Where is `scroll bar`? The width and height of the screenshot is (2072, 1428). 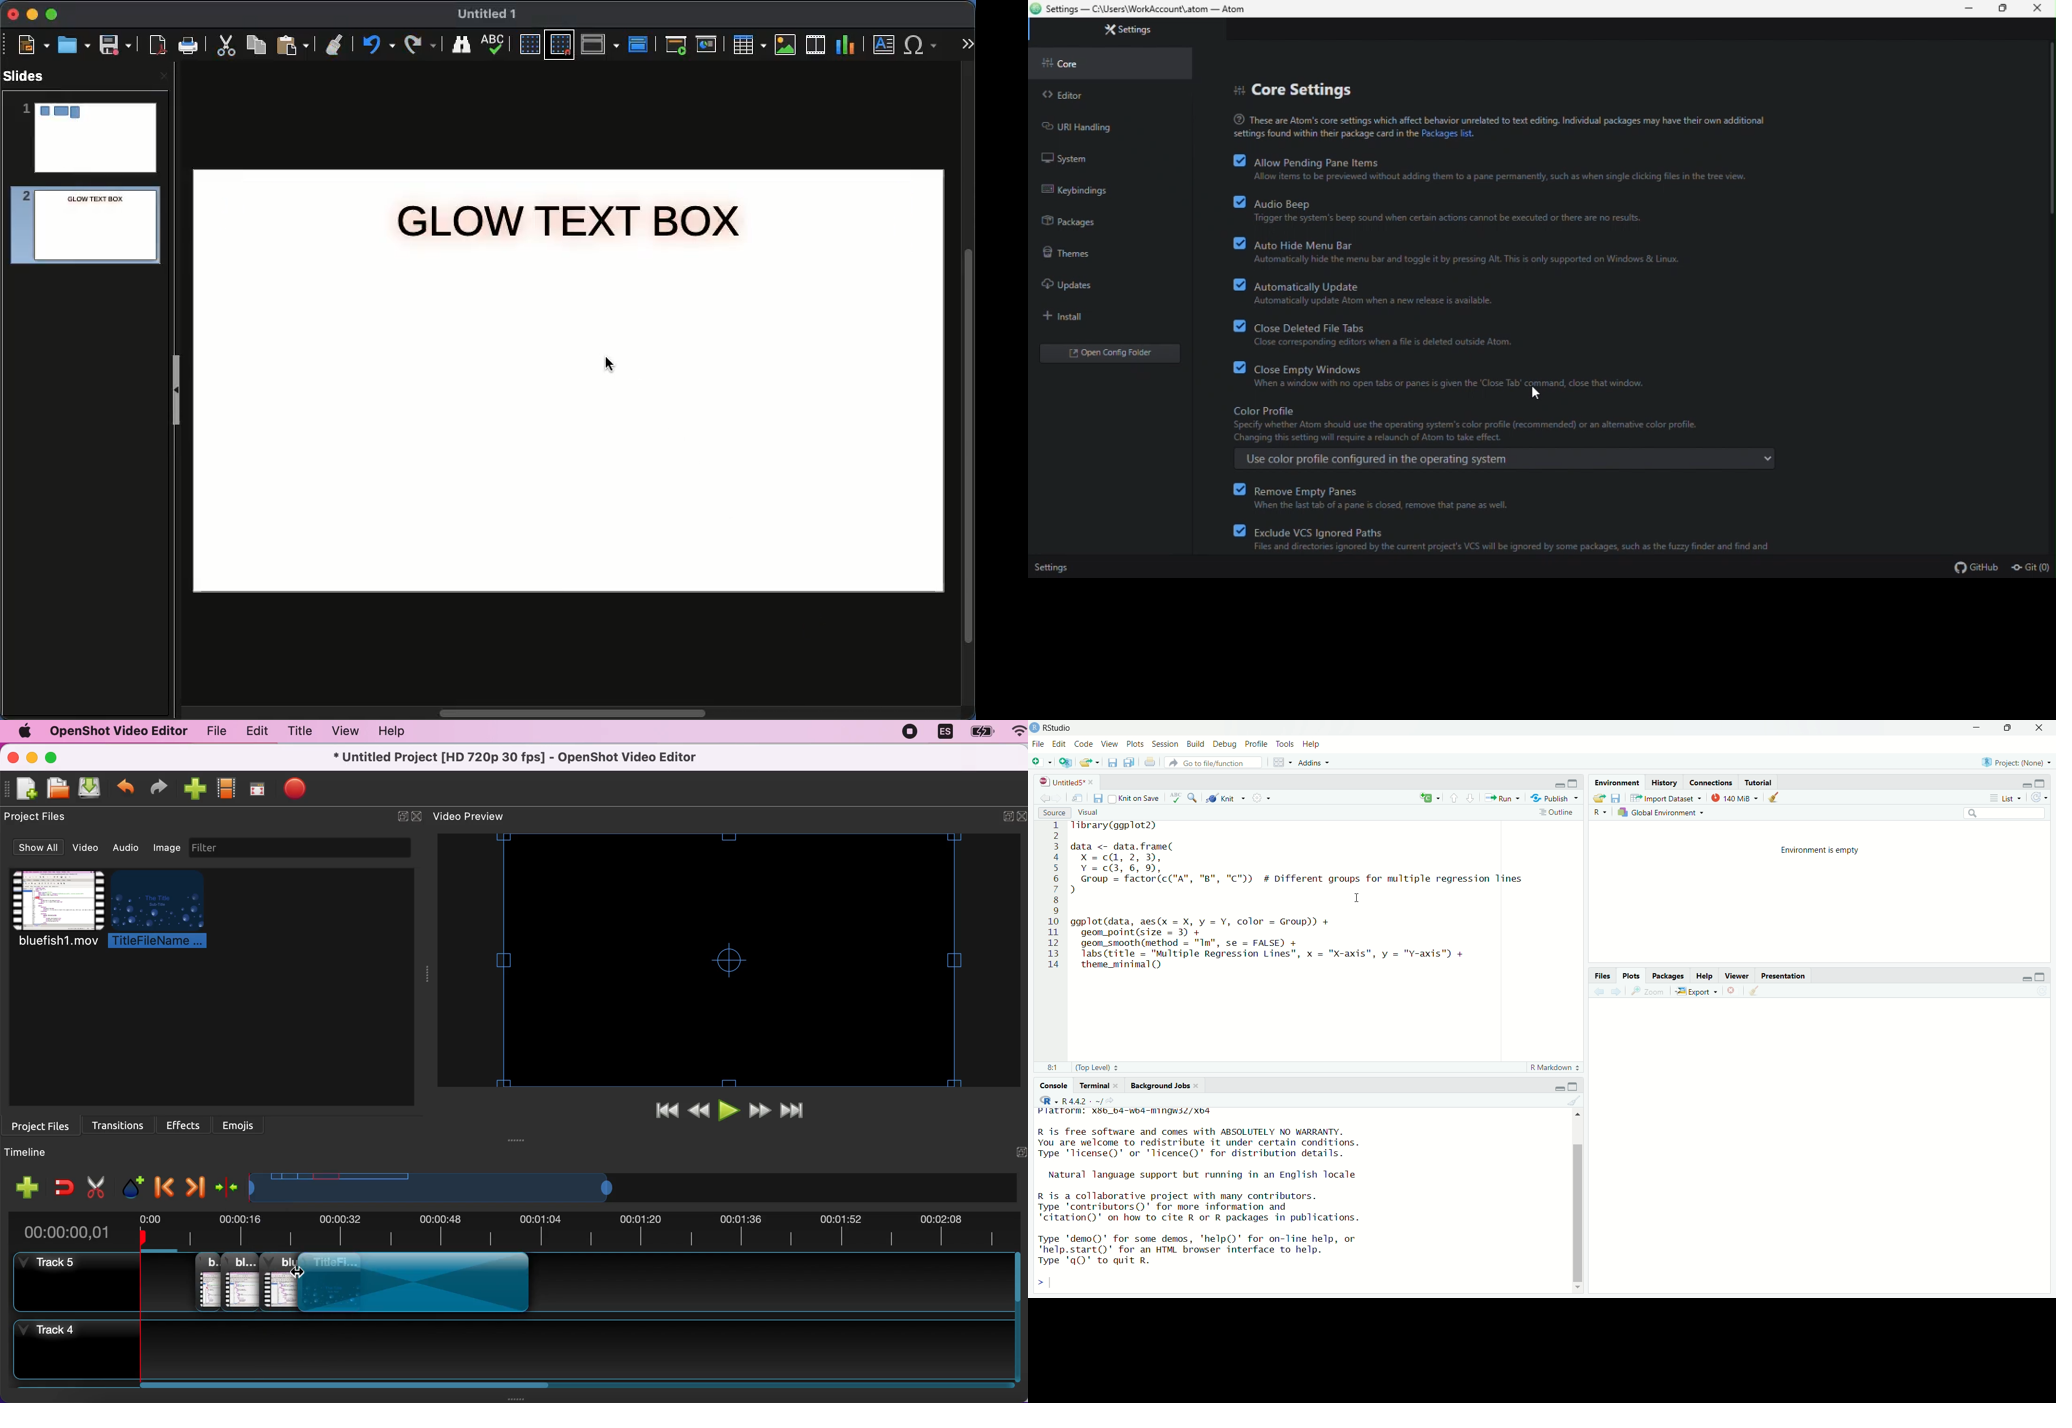 scroll bar is located at coordinates (1575, 1199).